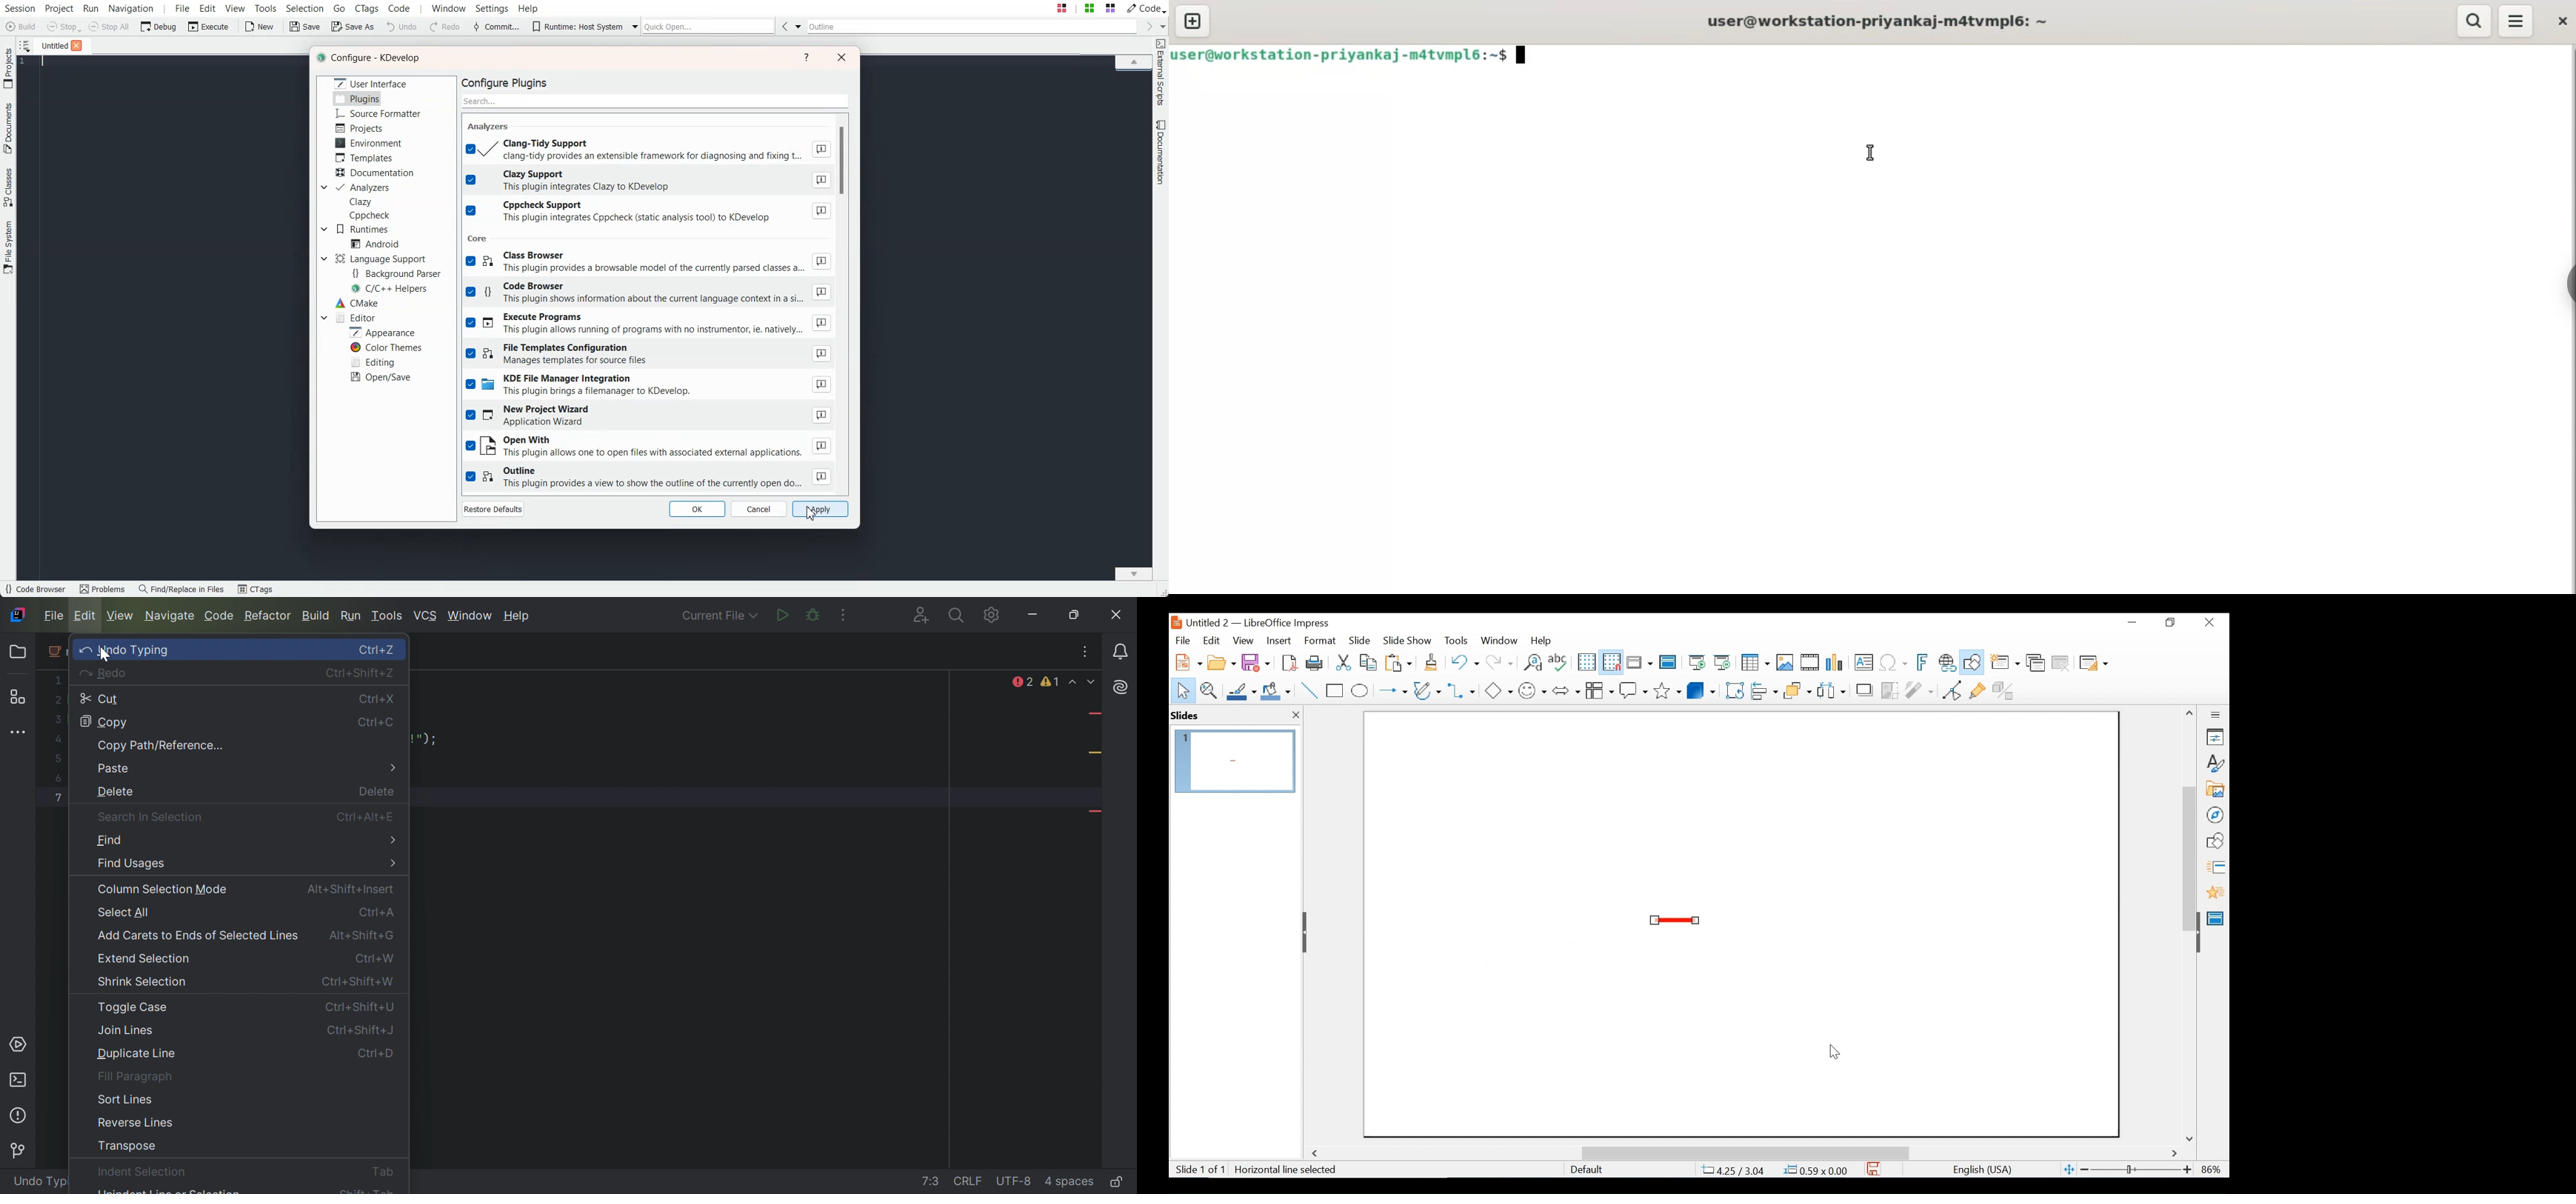 This screenshot has width=2576, height=1204. Describe the element at coordinates (1257, 662) in the screenshot. I see `Save` at that location.